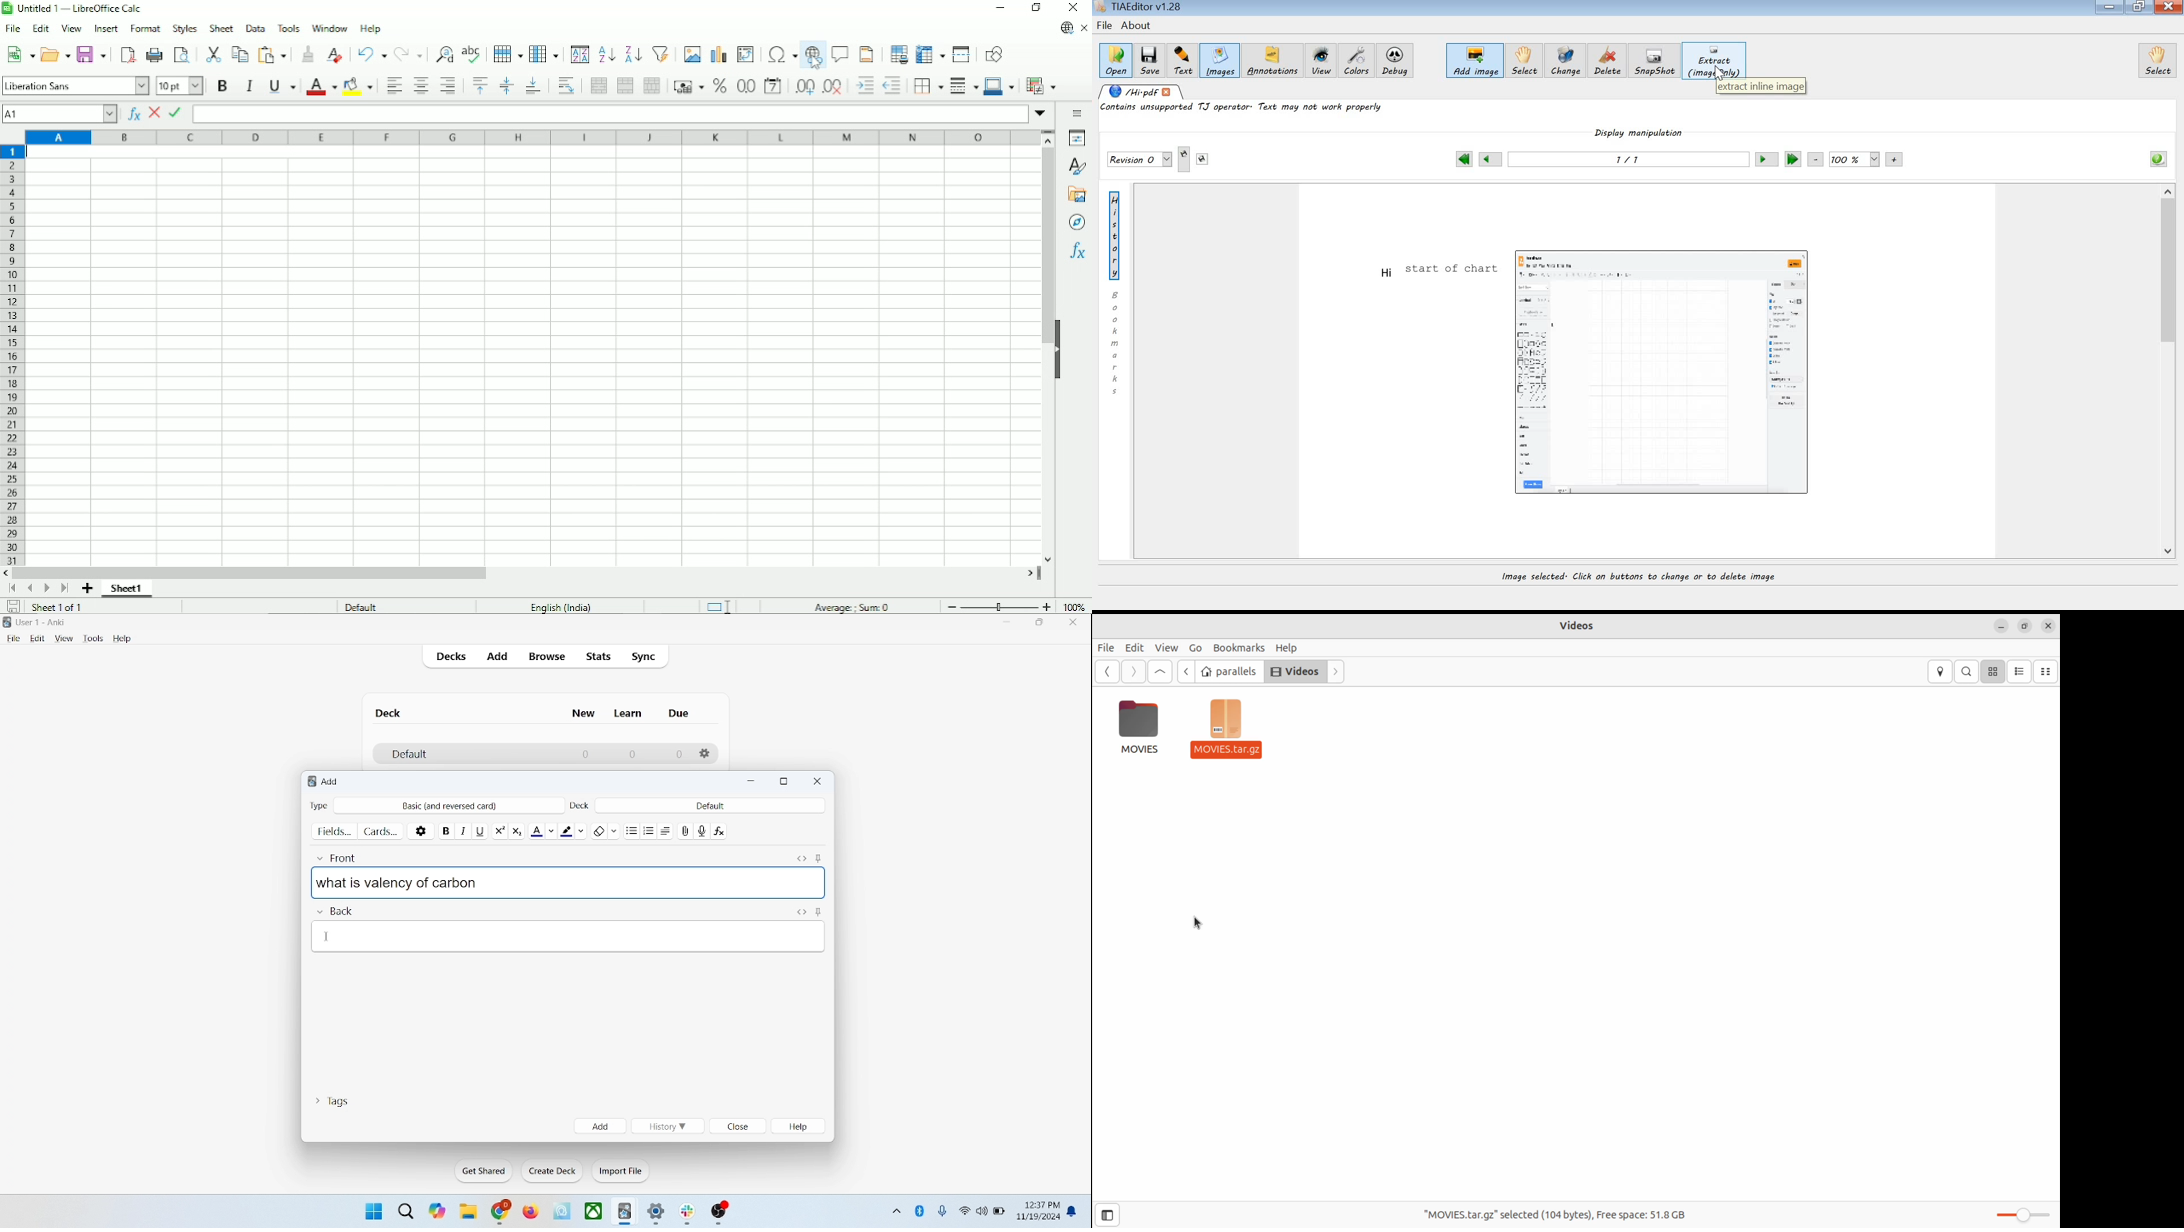 The width and height of the screenshot is (2184, 1232). What do you see at coordinates (534, 86) in the screenshot?
I see `Align bottom` at bounding box center [534, 86].